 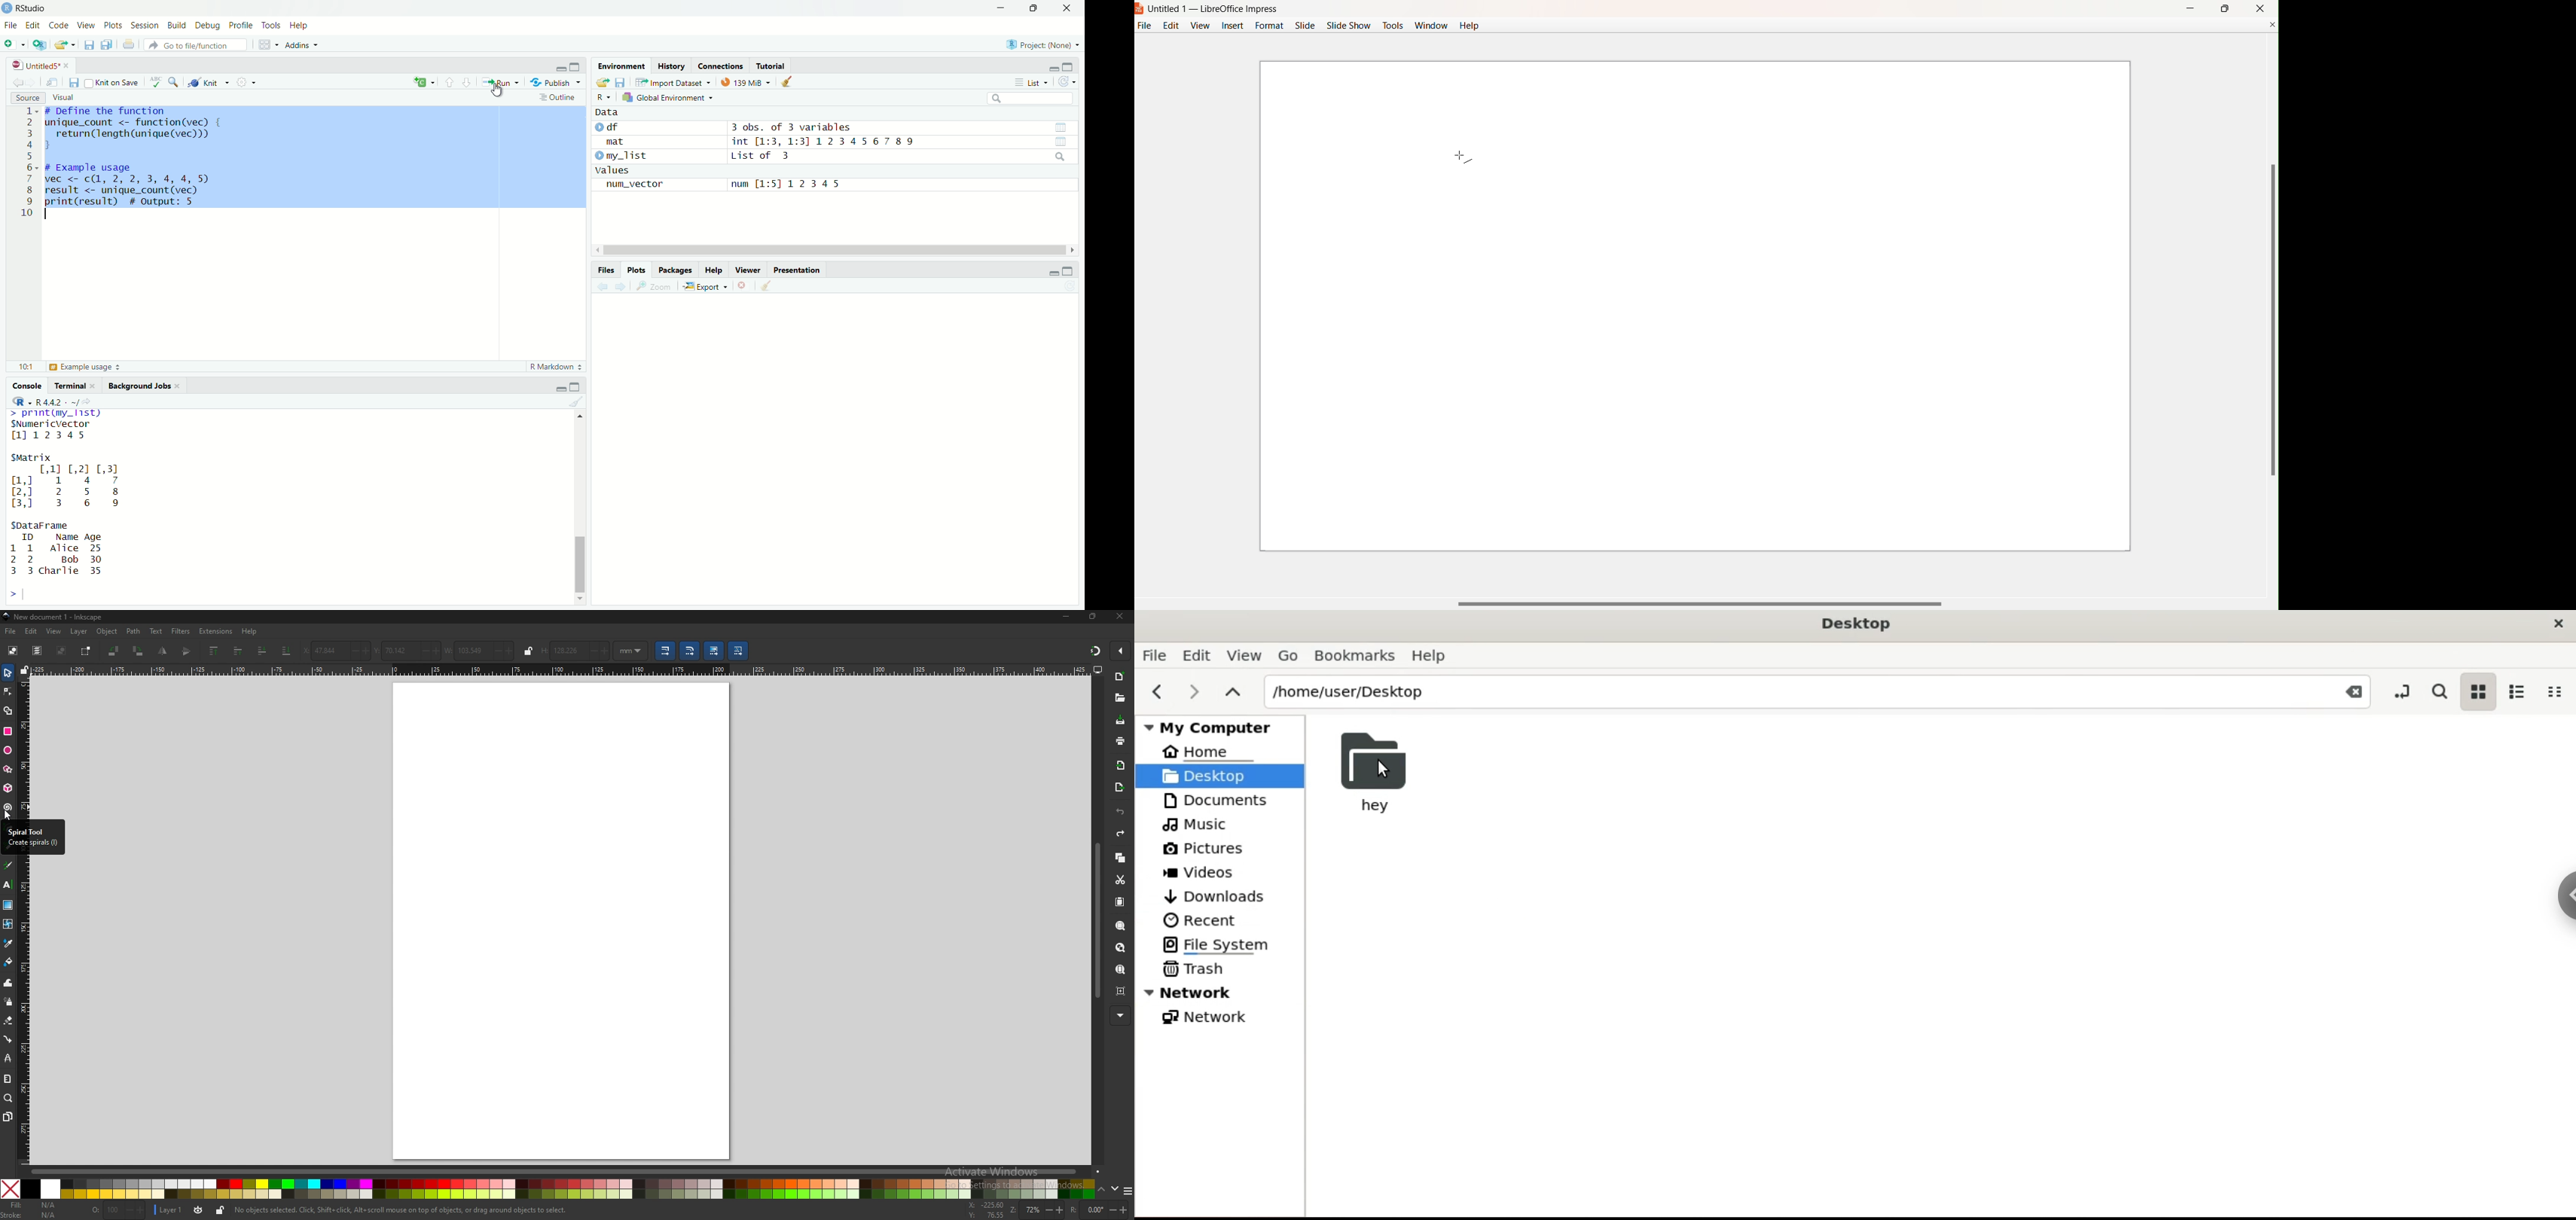 I want to click on star polygon, so click(x=8, y=769).